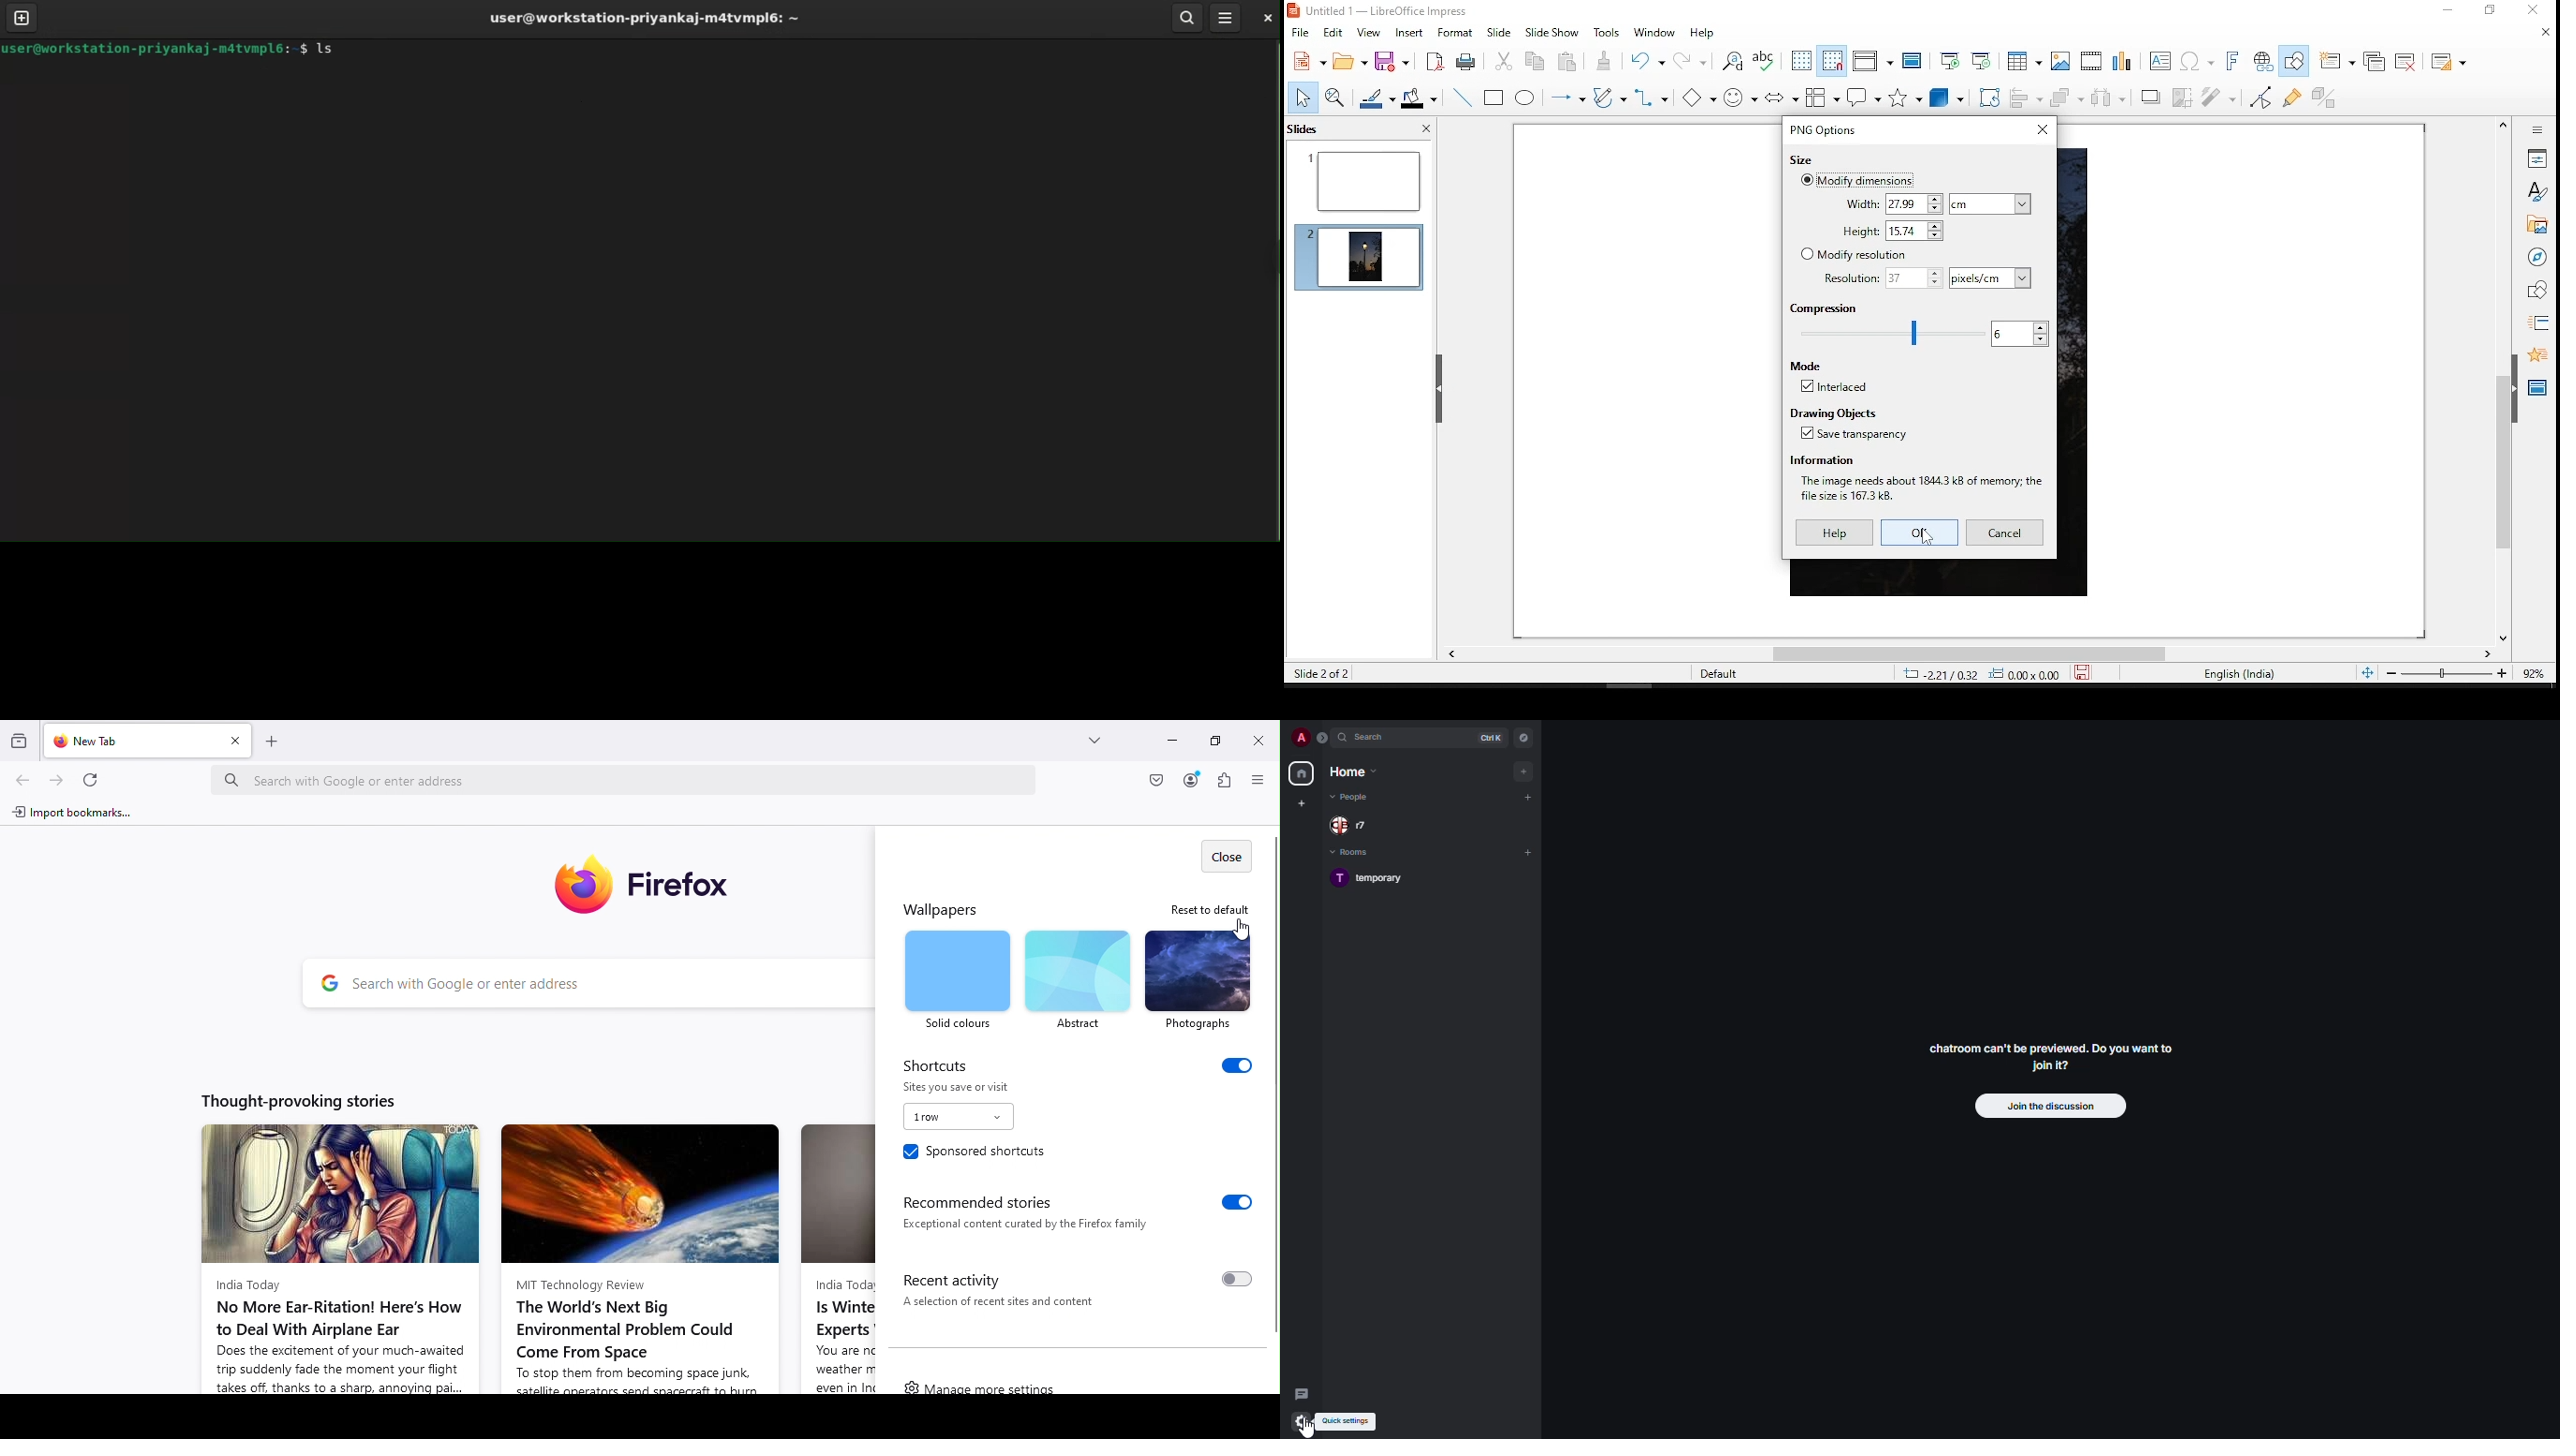 The height and width of the screenshot is (1456, 2576). What do you see at coordinates (1410, 33) in the screenshot?
I see `insert` at bounding box center [1410, 33].